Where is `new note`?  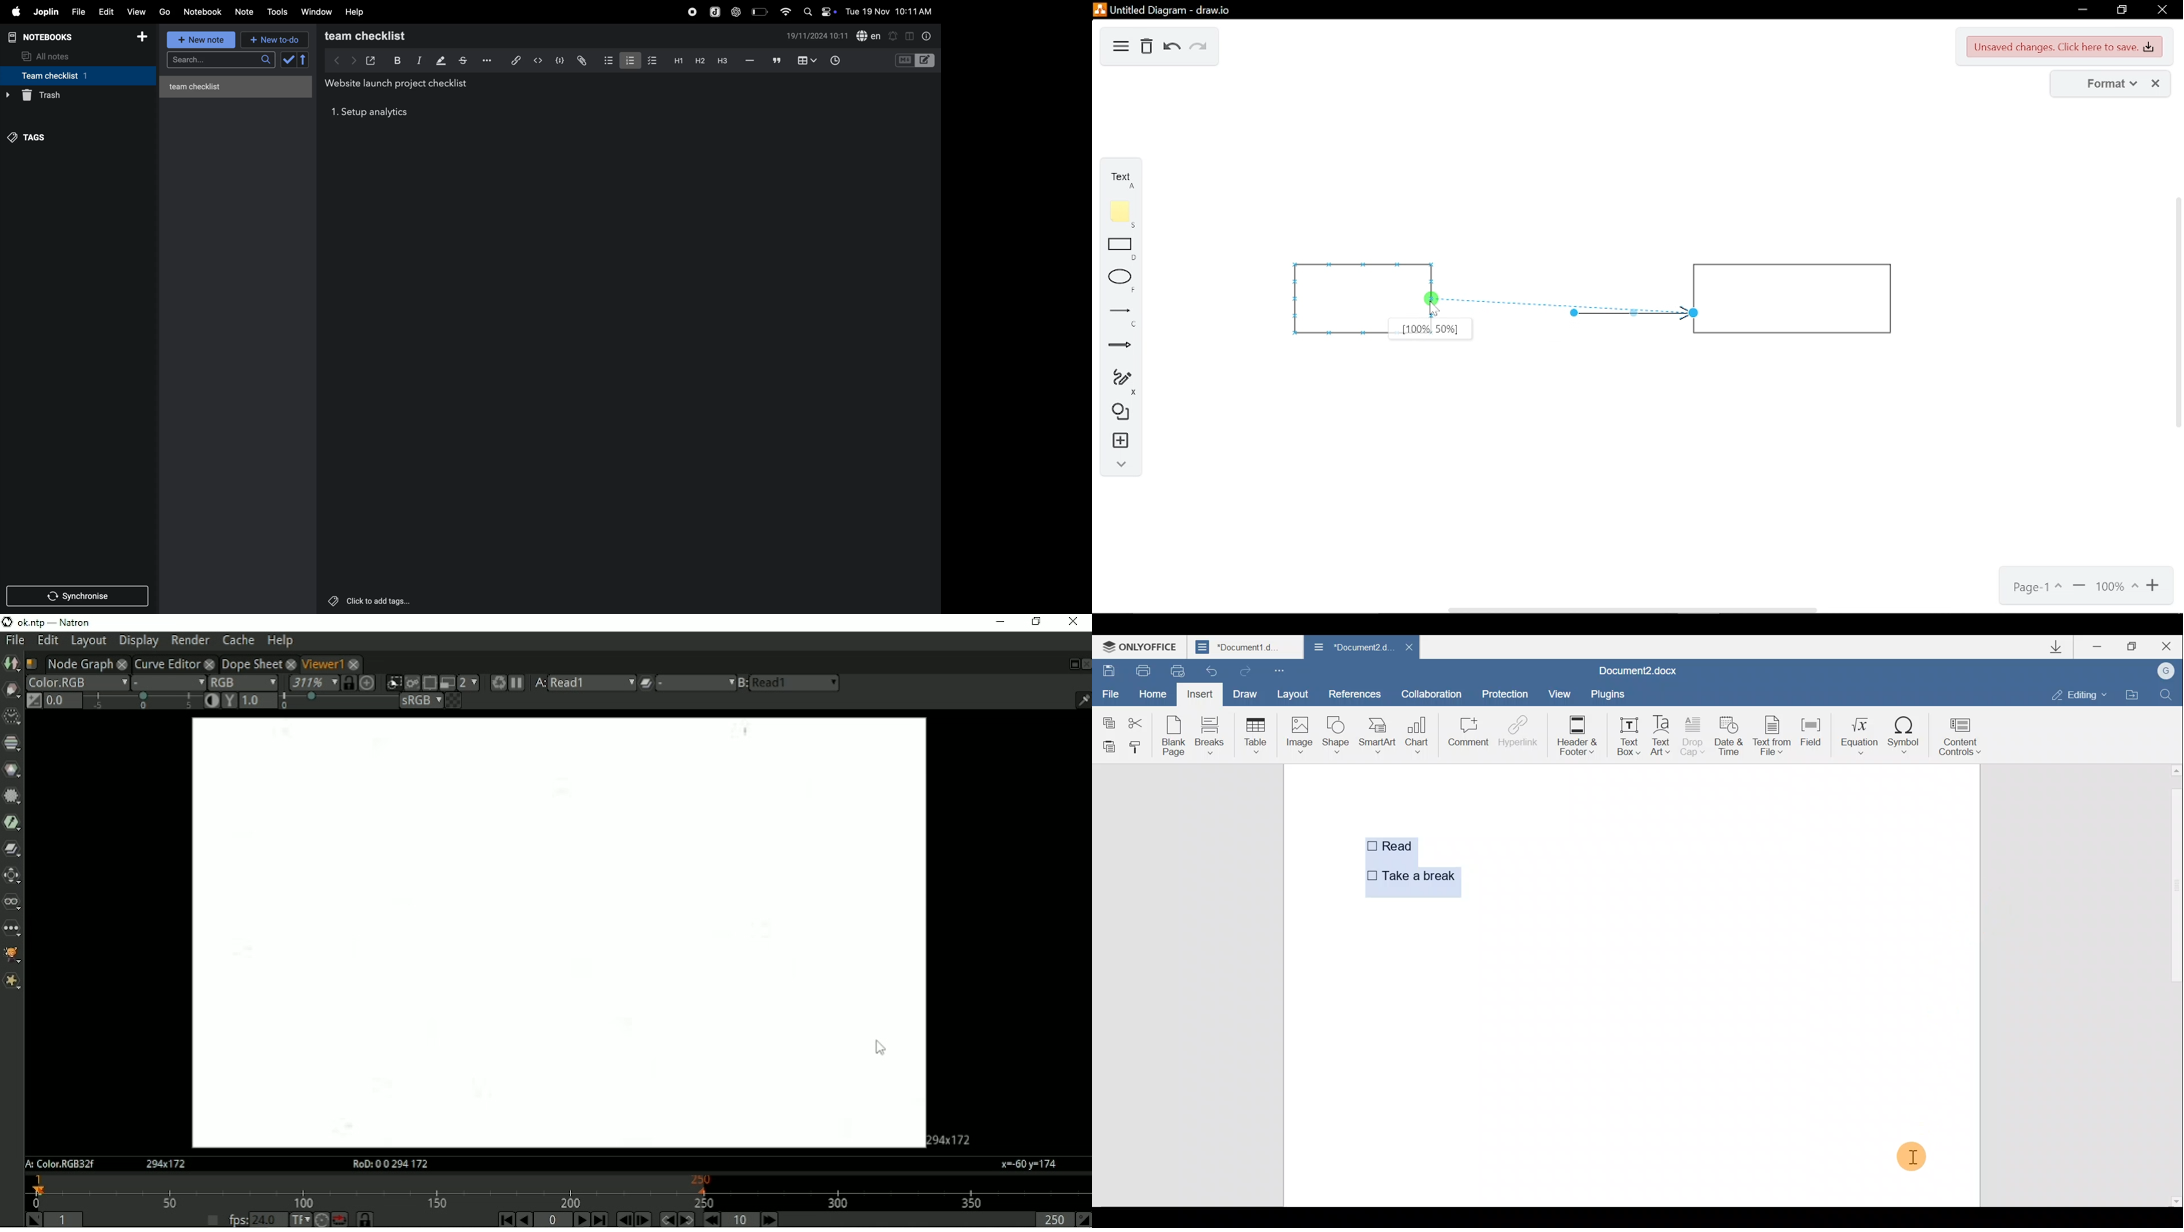
new note is located at coordinates (202, 40).